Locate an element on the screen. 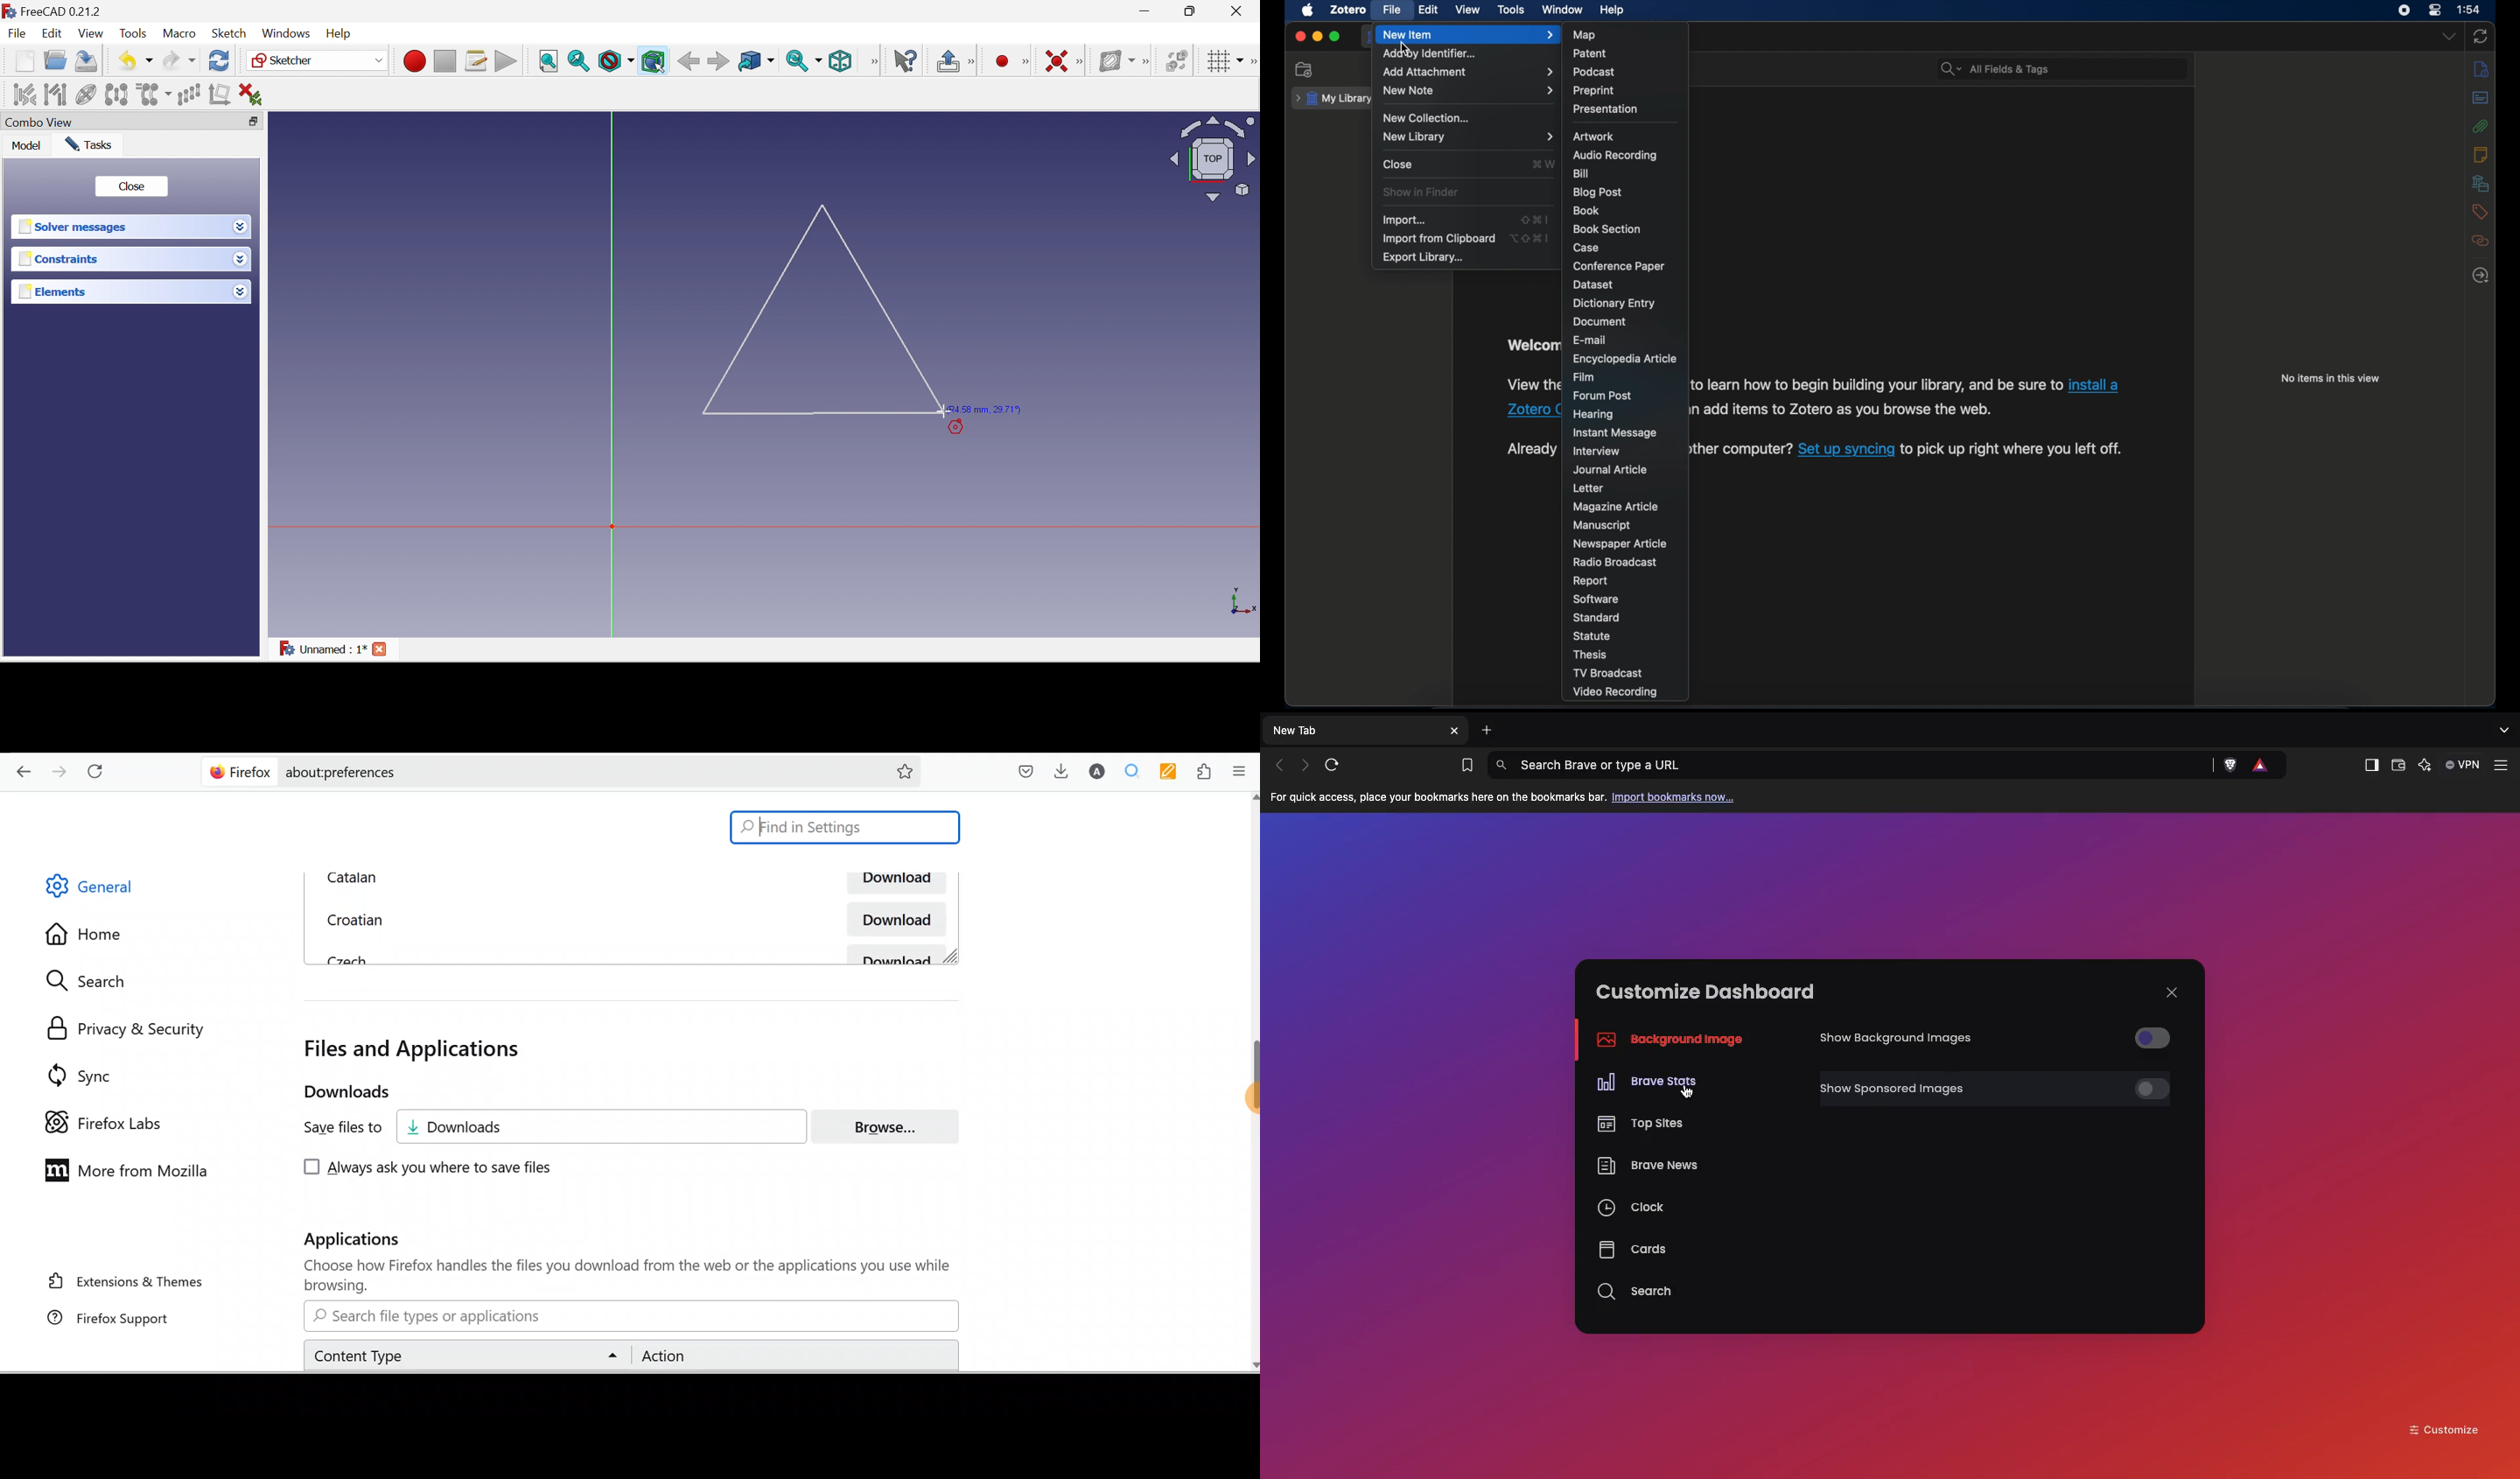 The image size is (2520, 1484). import from clipboard is located at coordinates (1438, 238).